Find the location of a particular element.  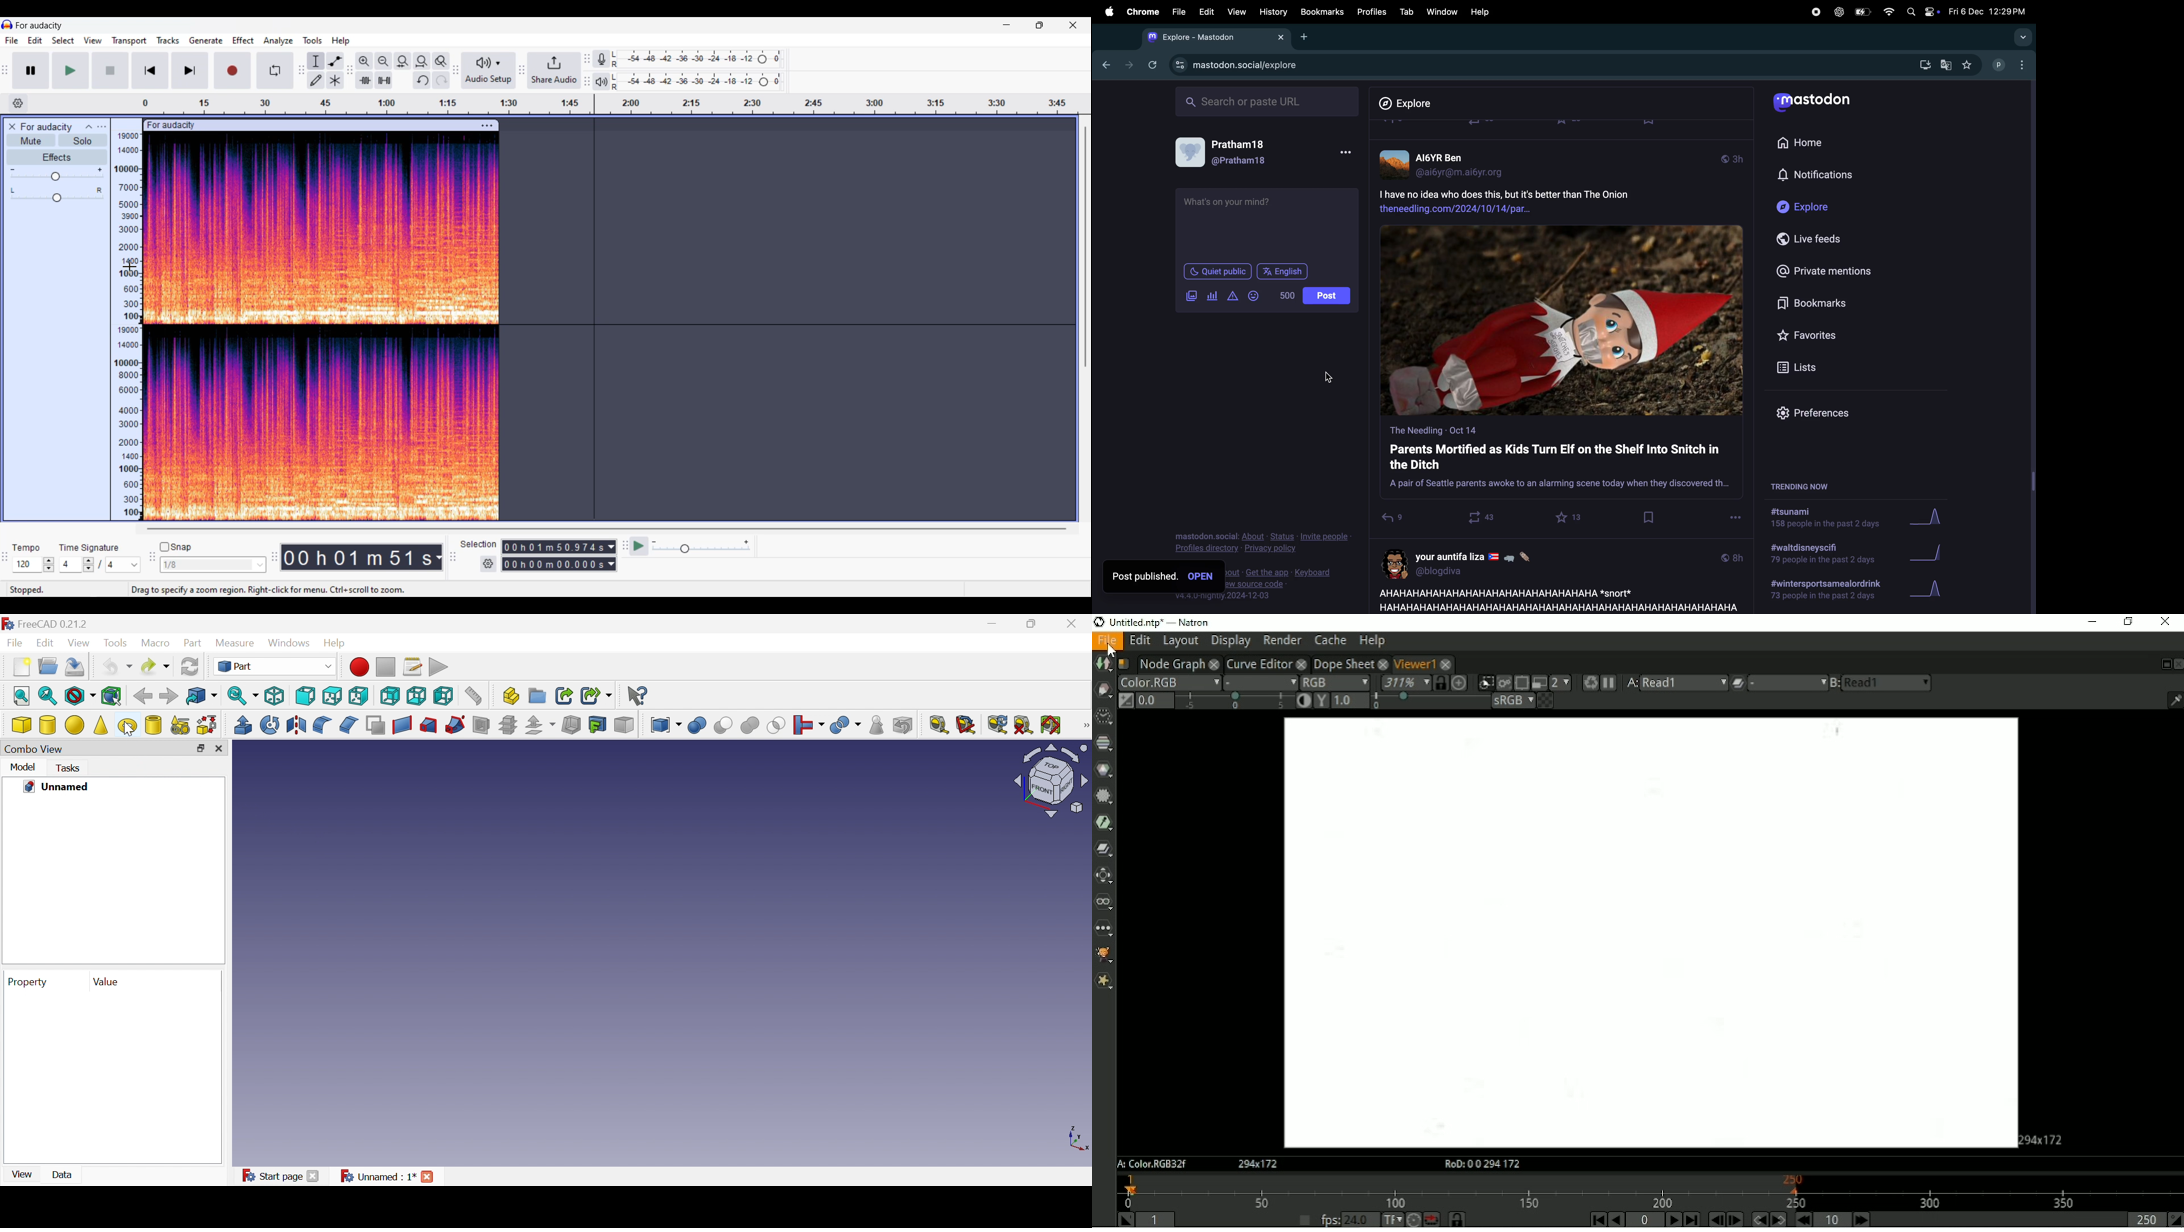

lists is located at coordinates (1801, 367).